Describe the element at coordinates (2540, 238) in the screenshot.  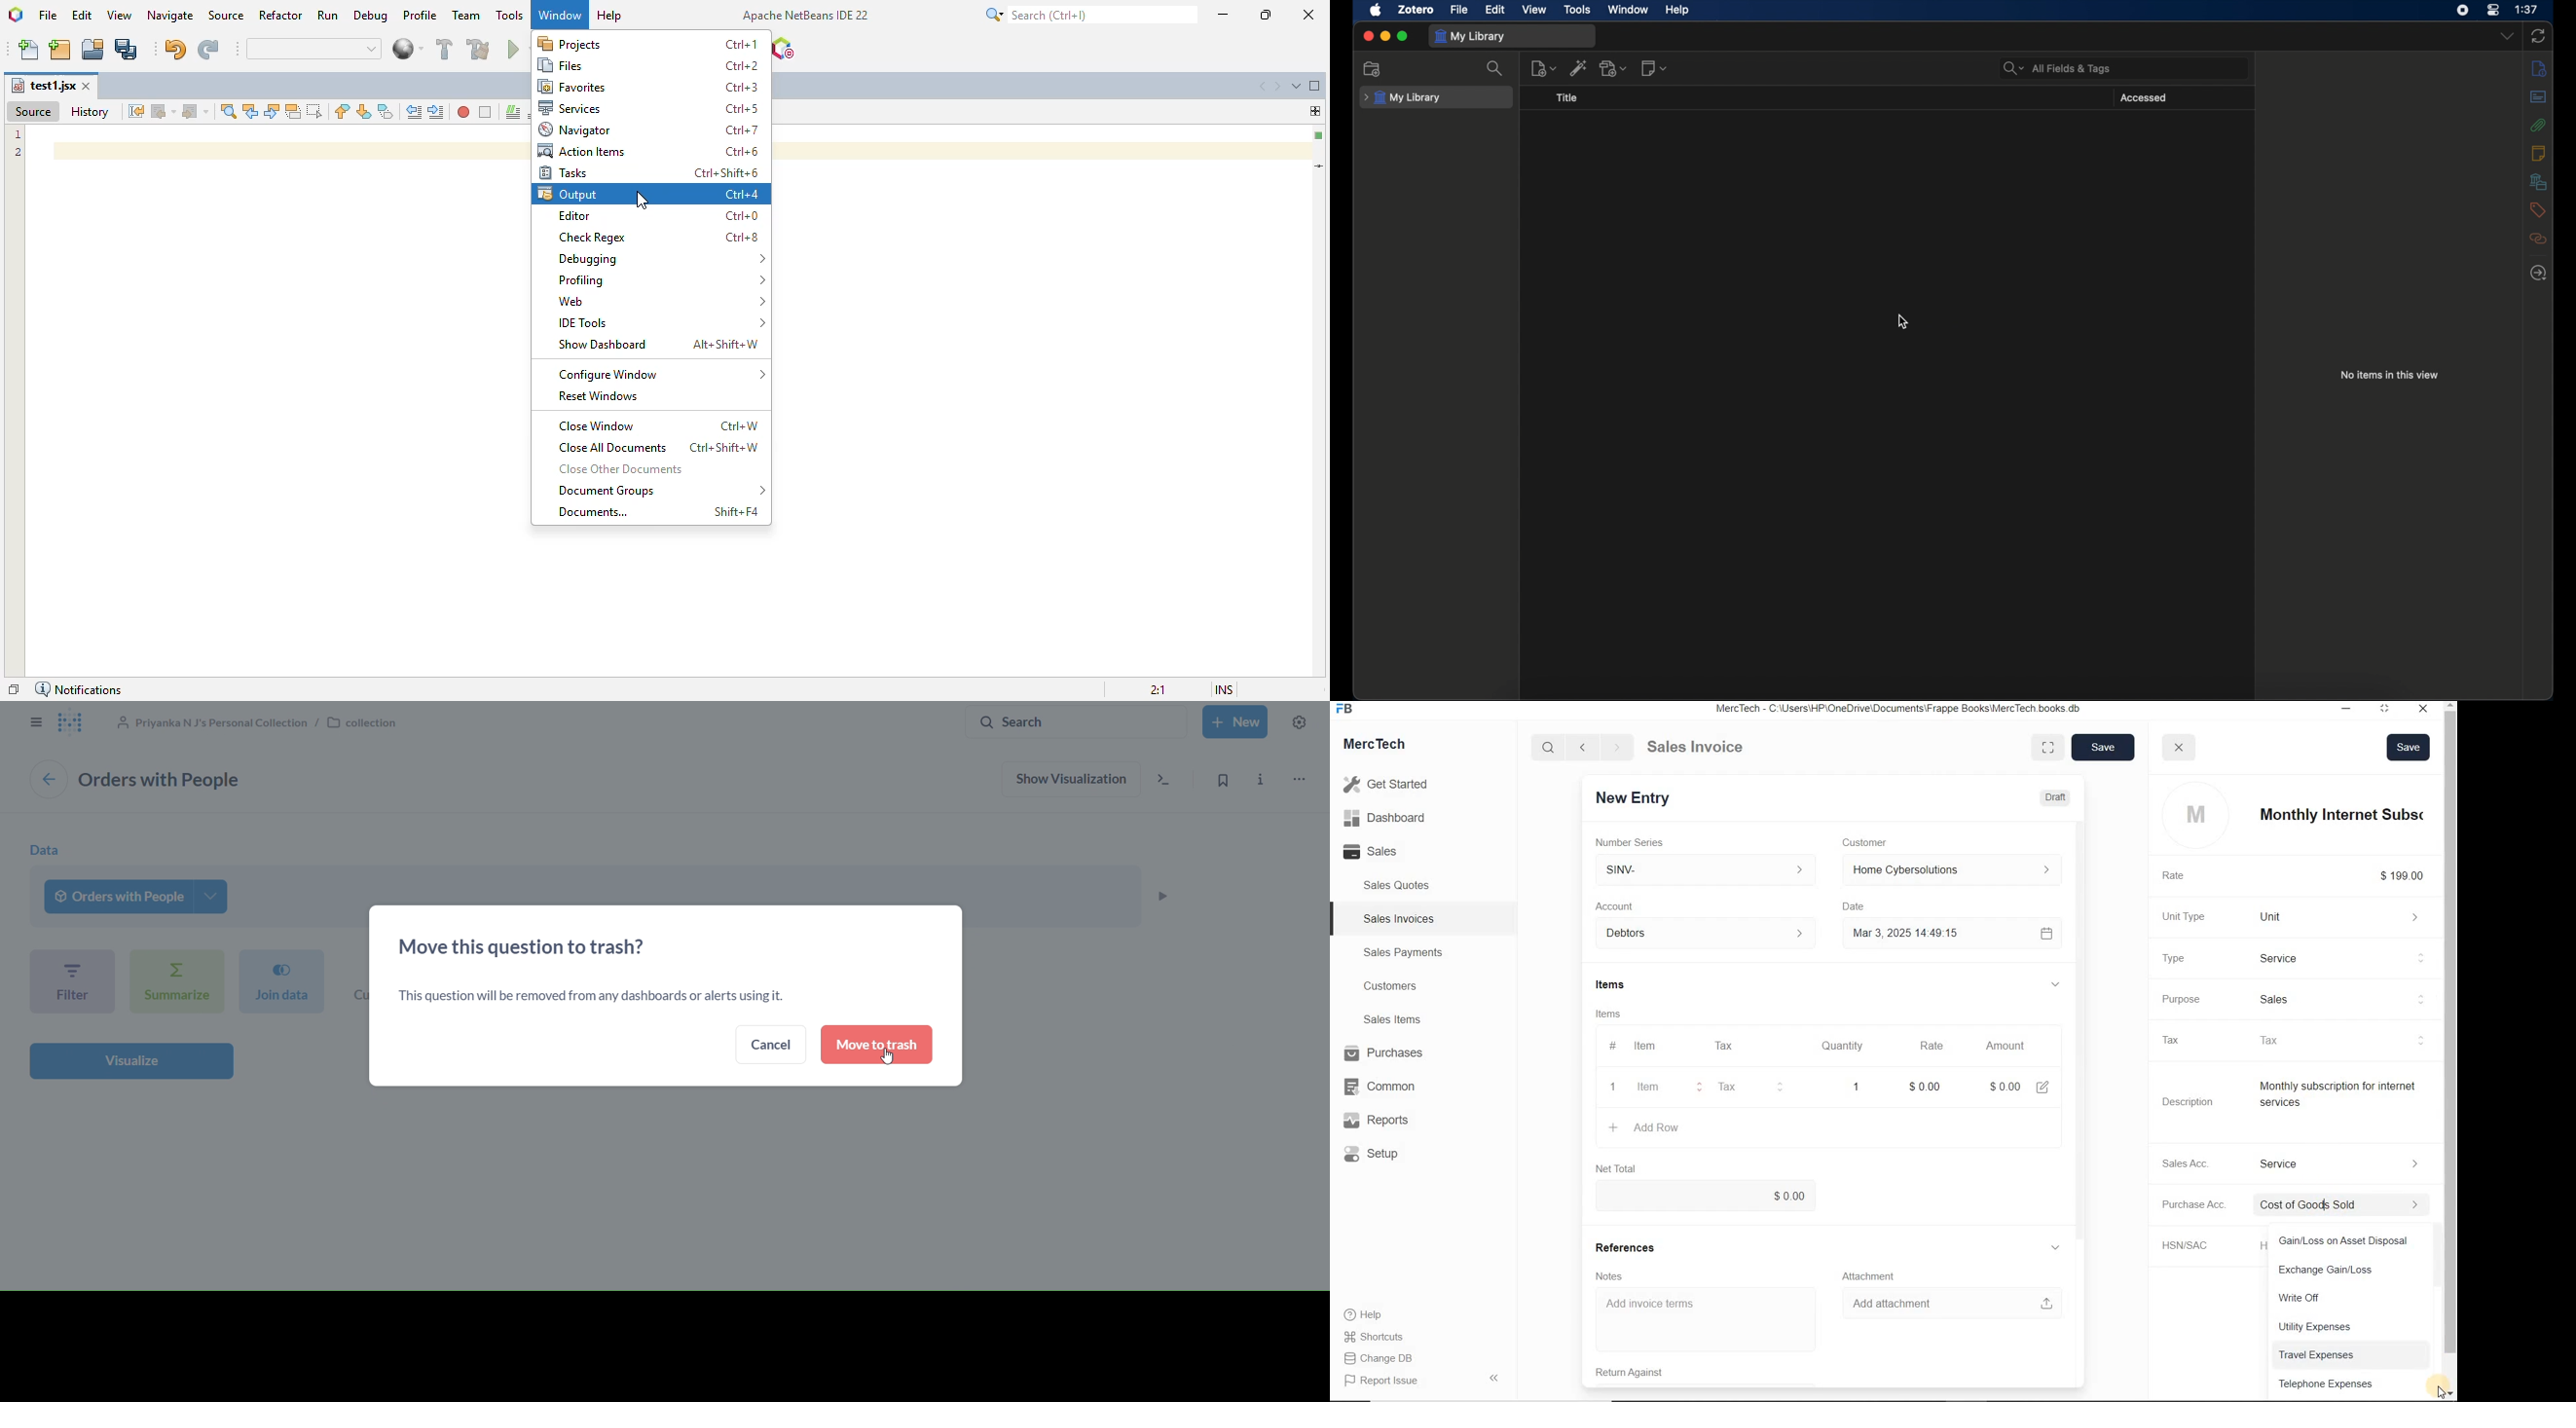
I see `related` at that location.